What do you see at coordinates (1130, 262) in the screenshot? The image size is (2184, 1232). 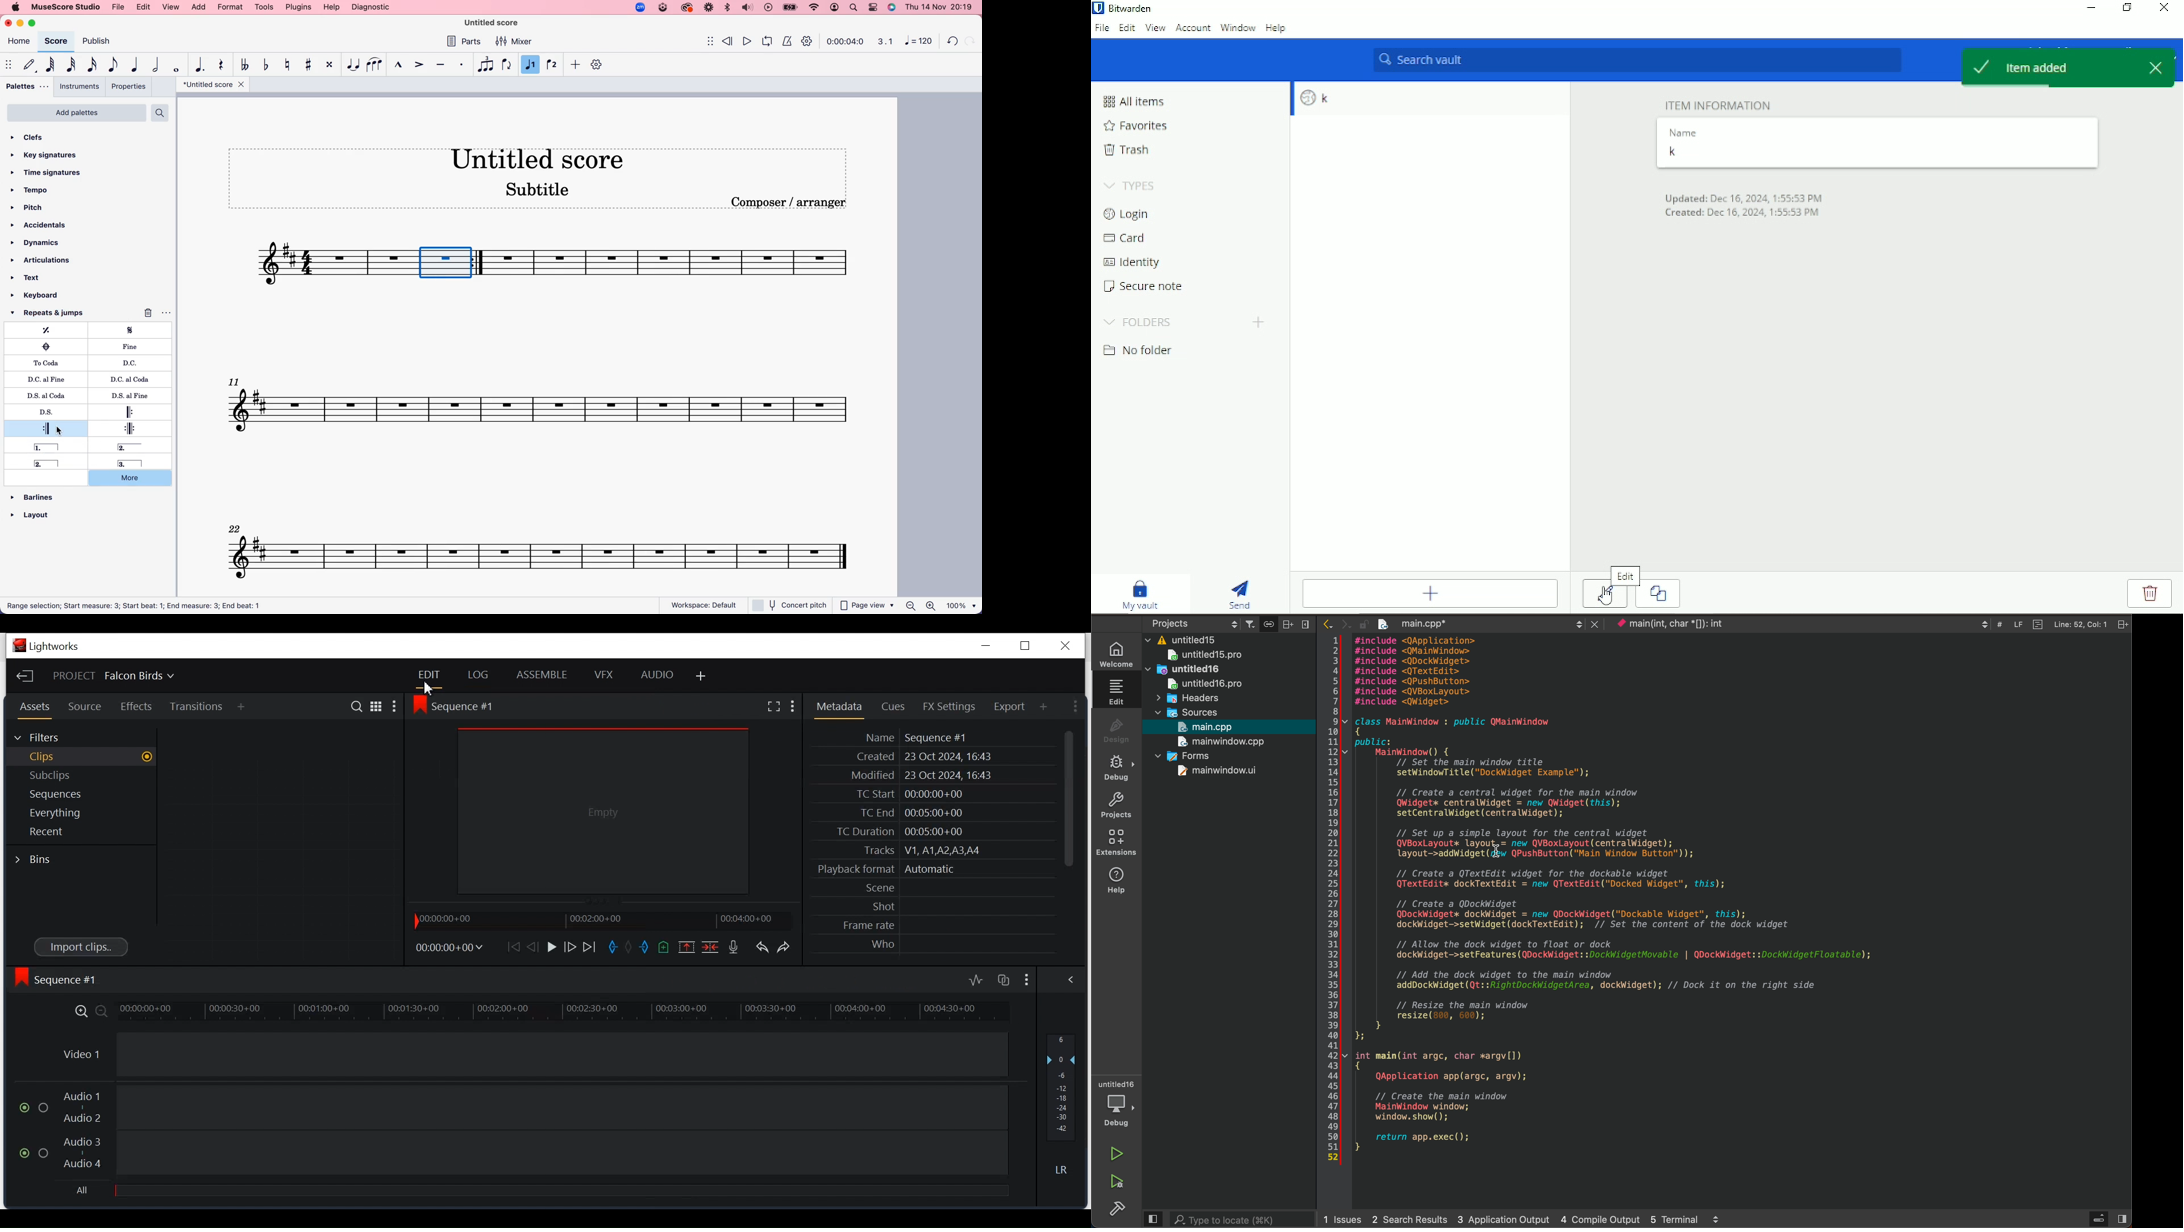 I see `Identity` at bounding box center [1130, 262].